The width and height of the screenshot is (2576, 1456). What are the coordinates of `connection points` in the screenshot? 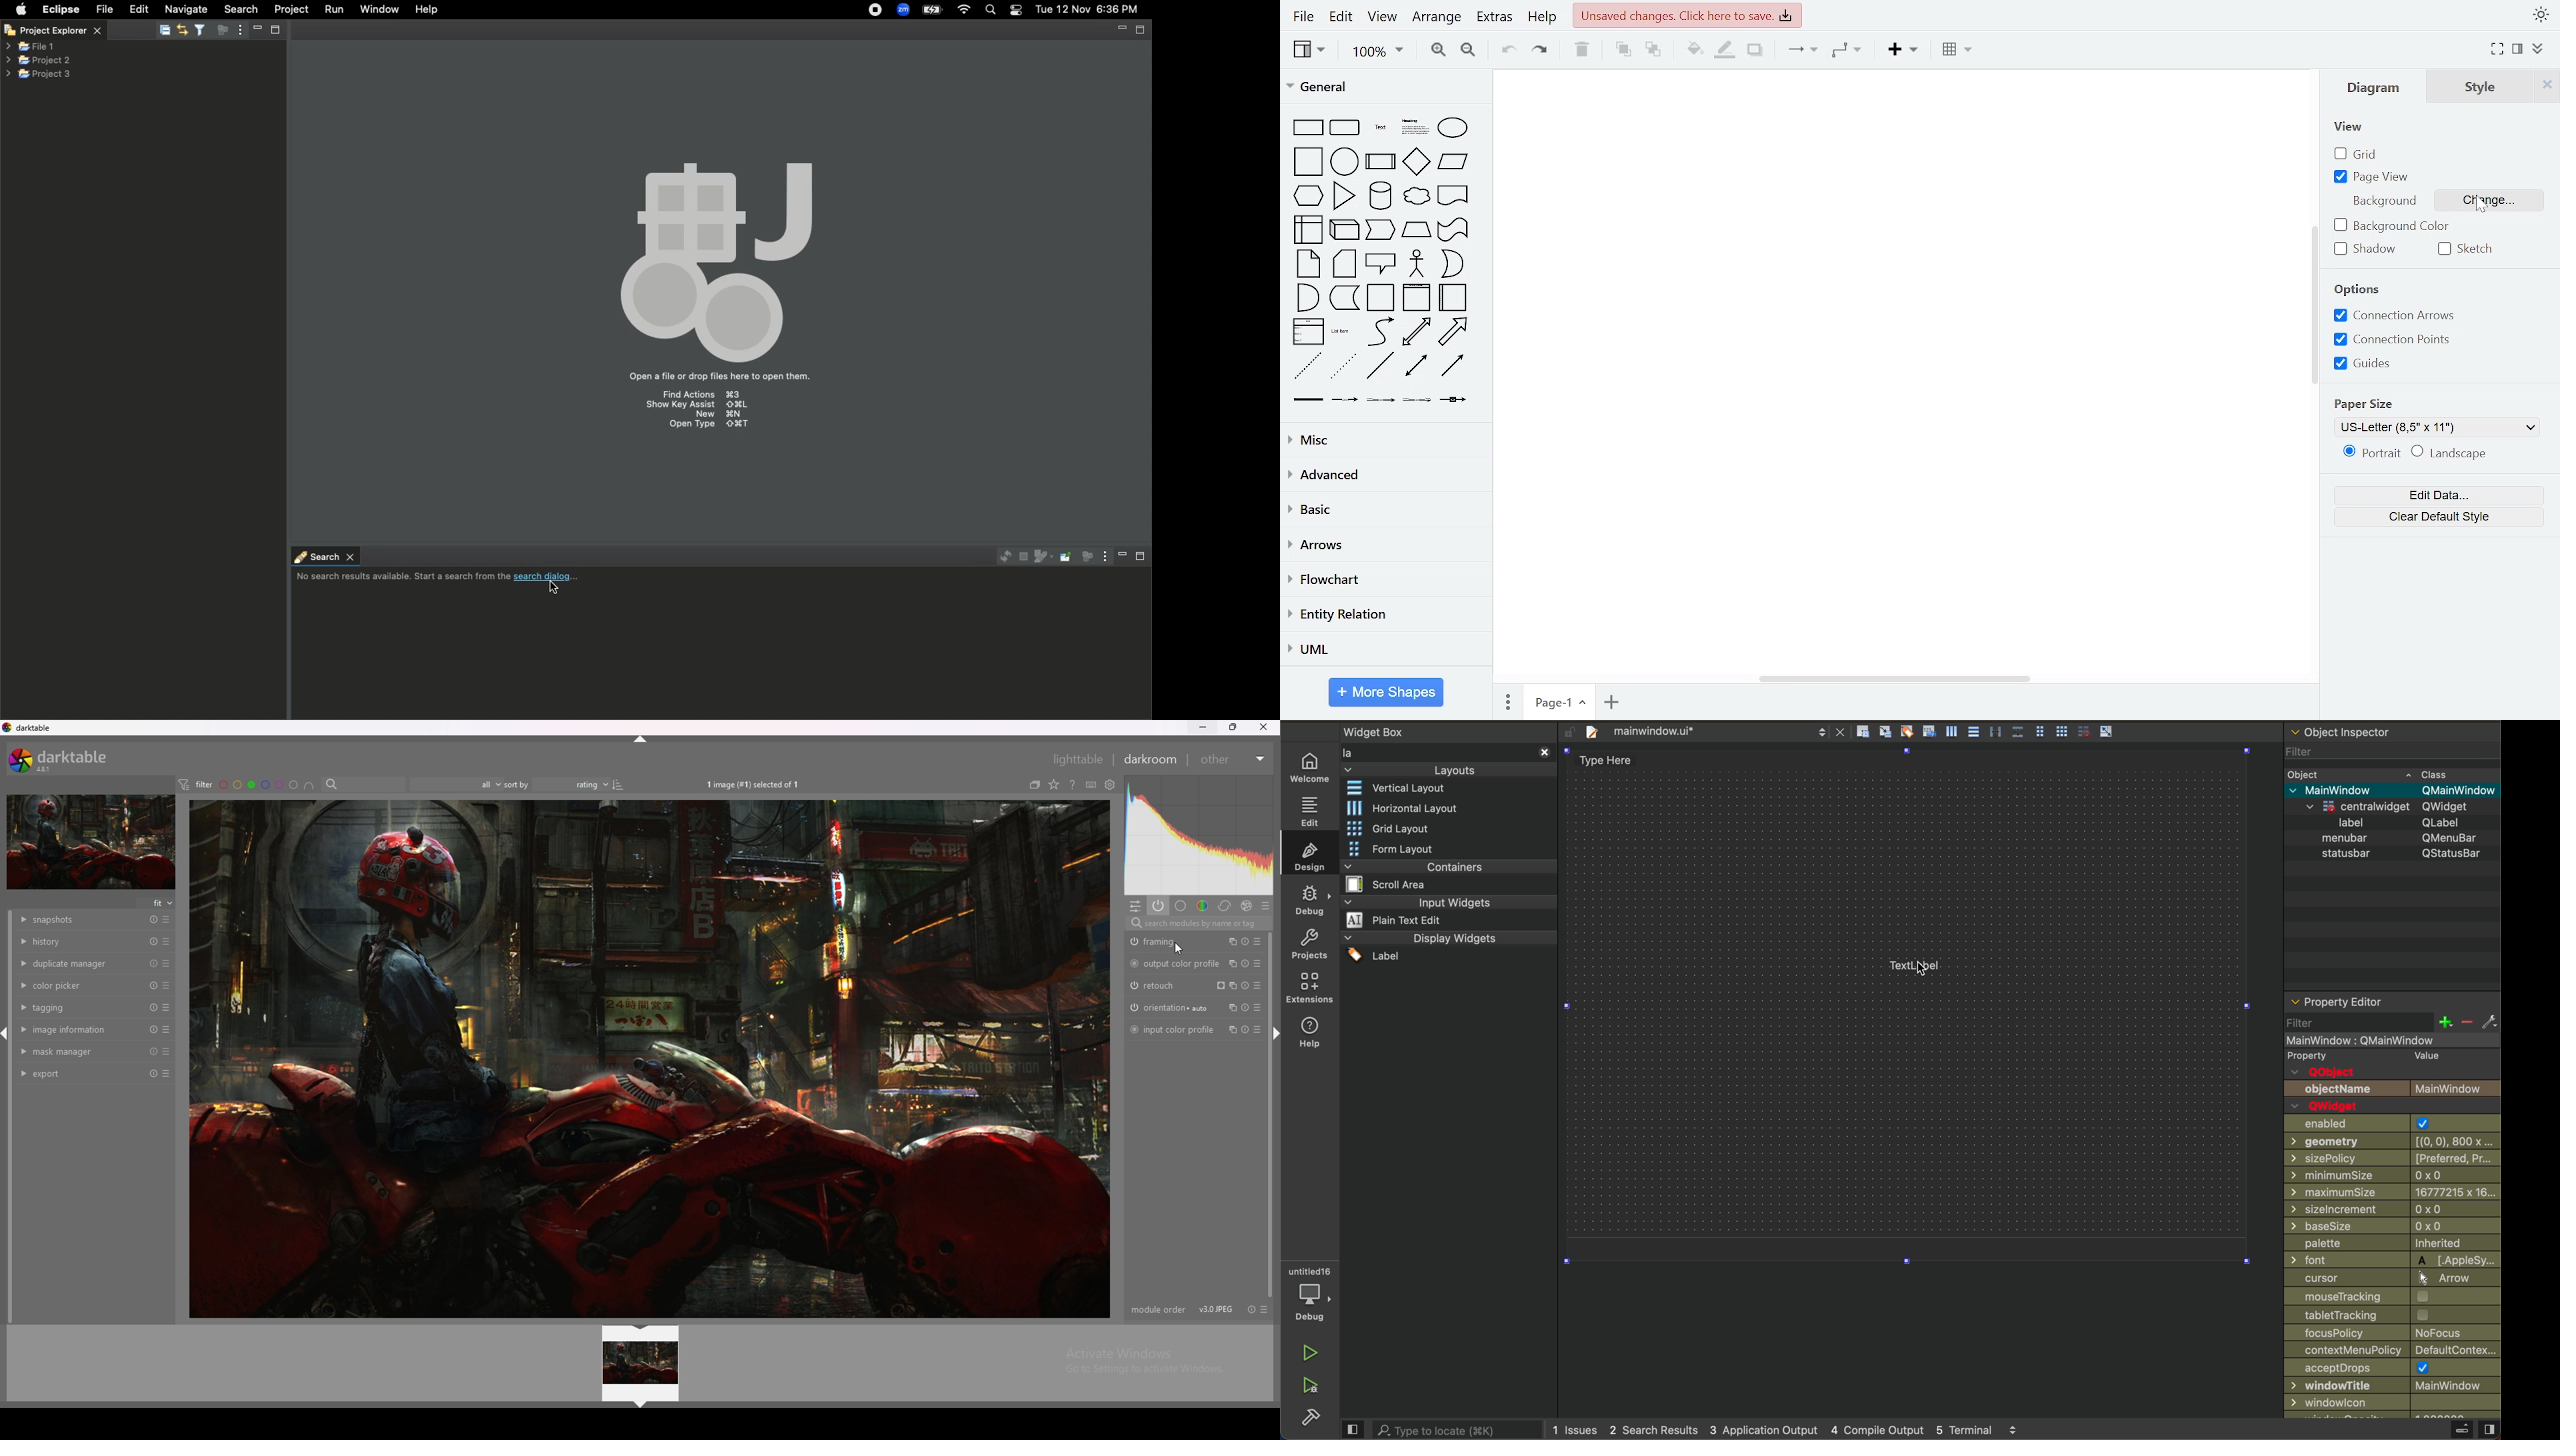 It's located at (2400, 340).